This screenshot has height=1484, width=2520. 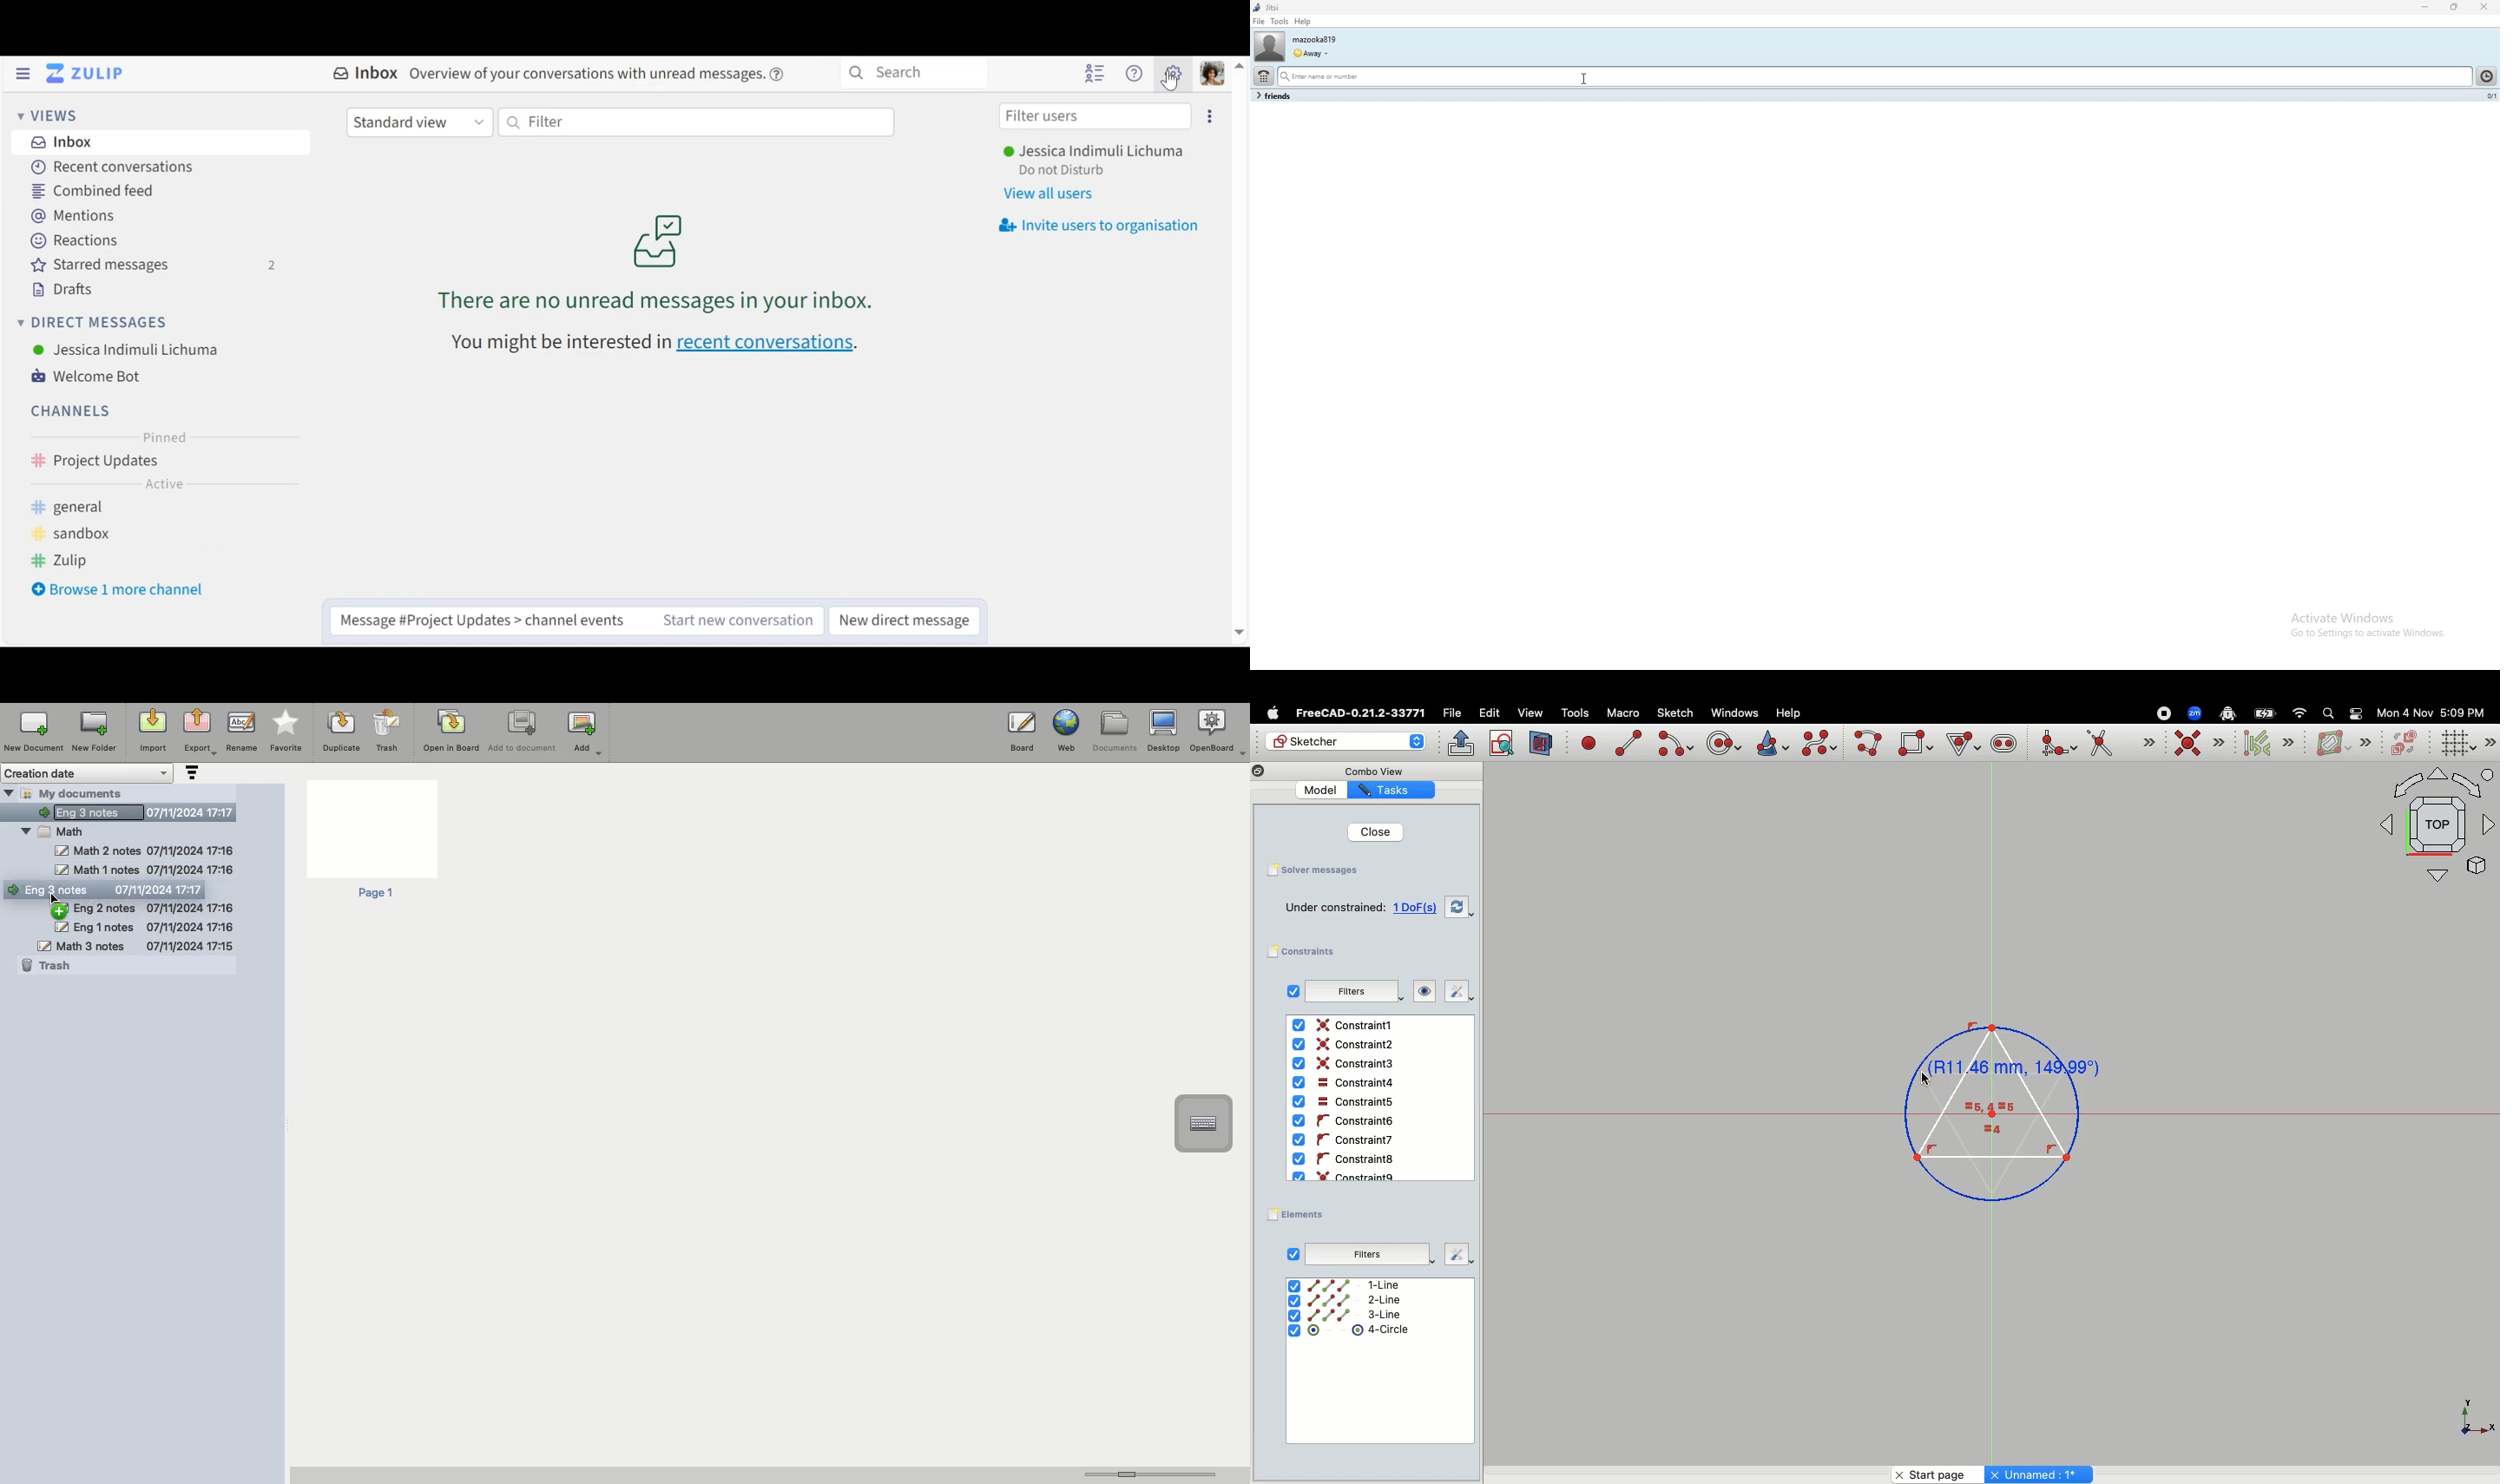 I want to click on Copy, so click(x=1259, y=773).